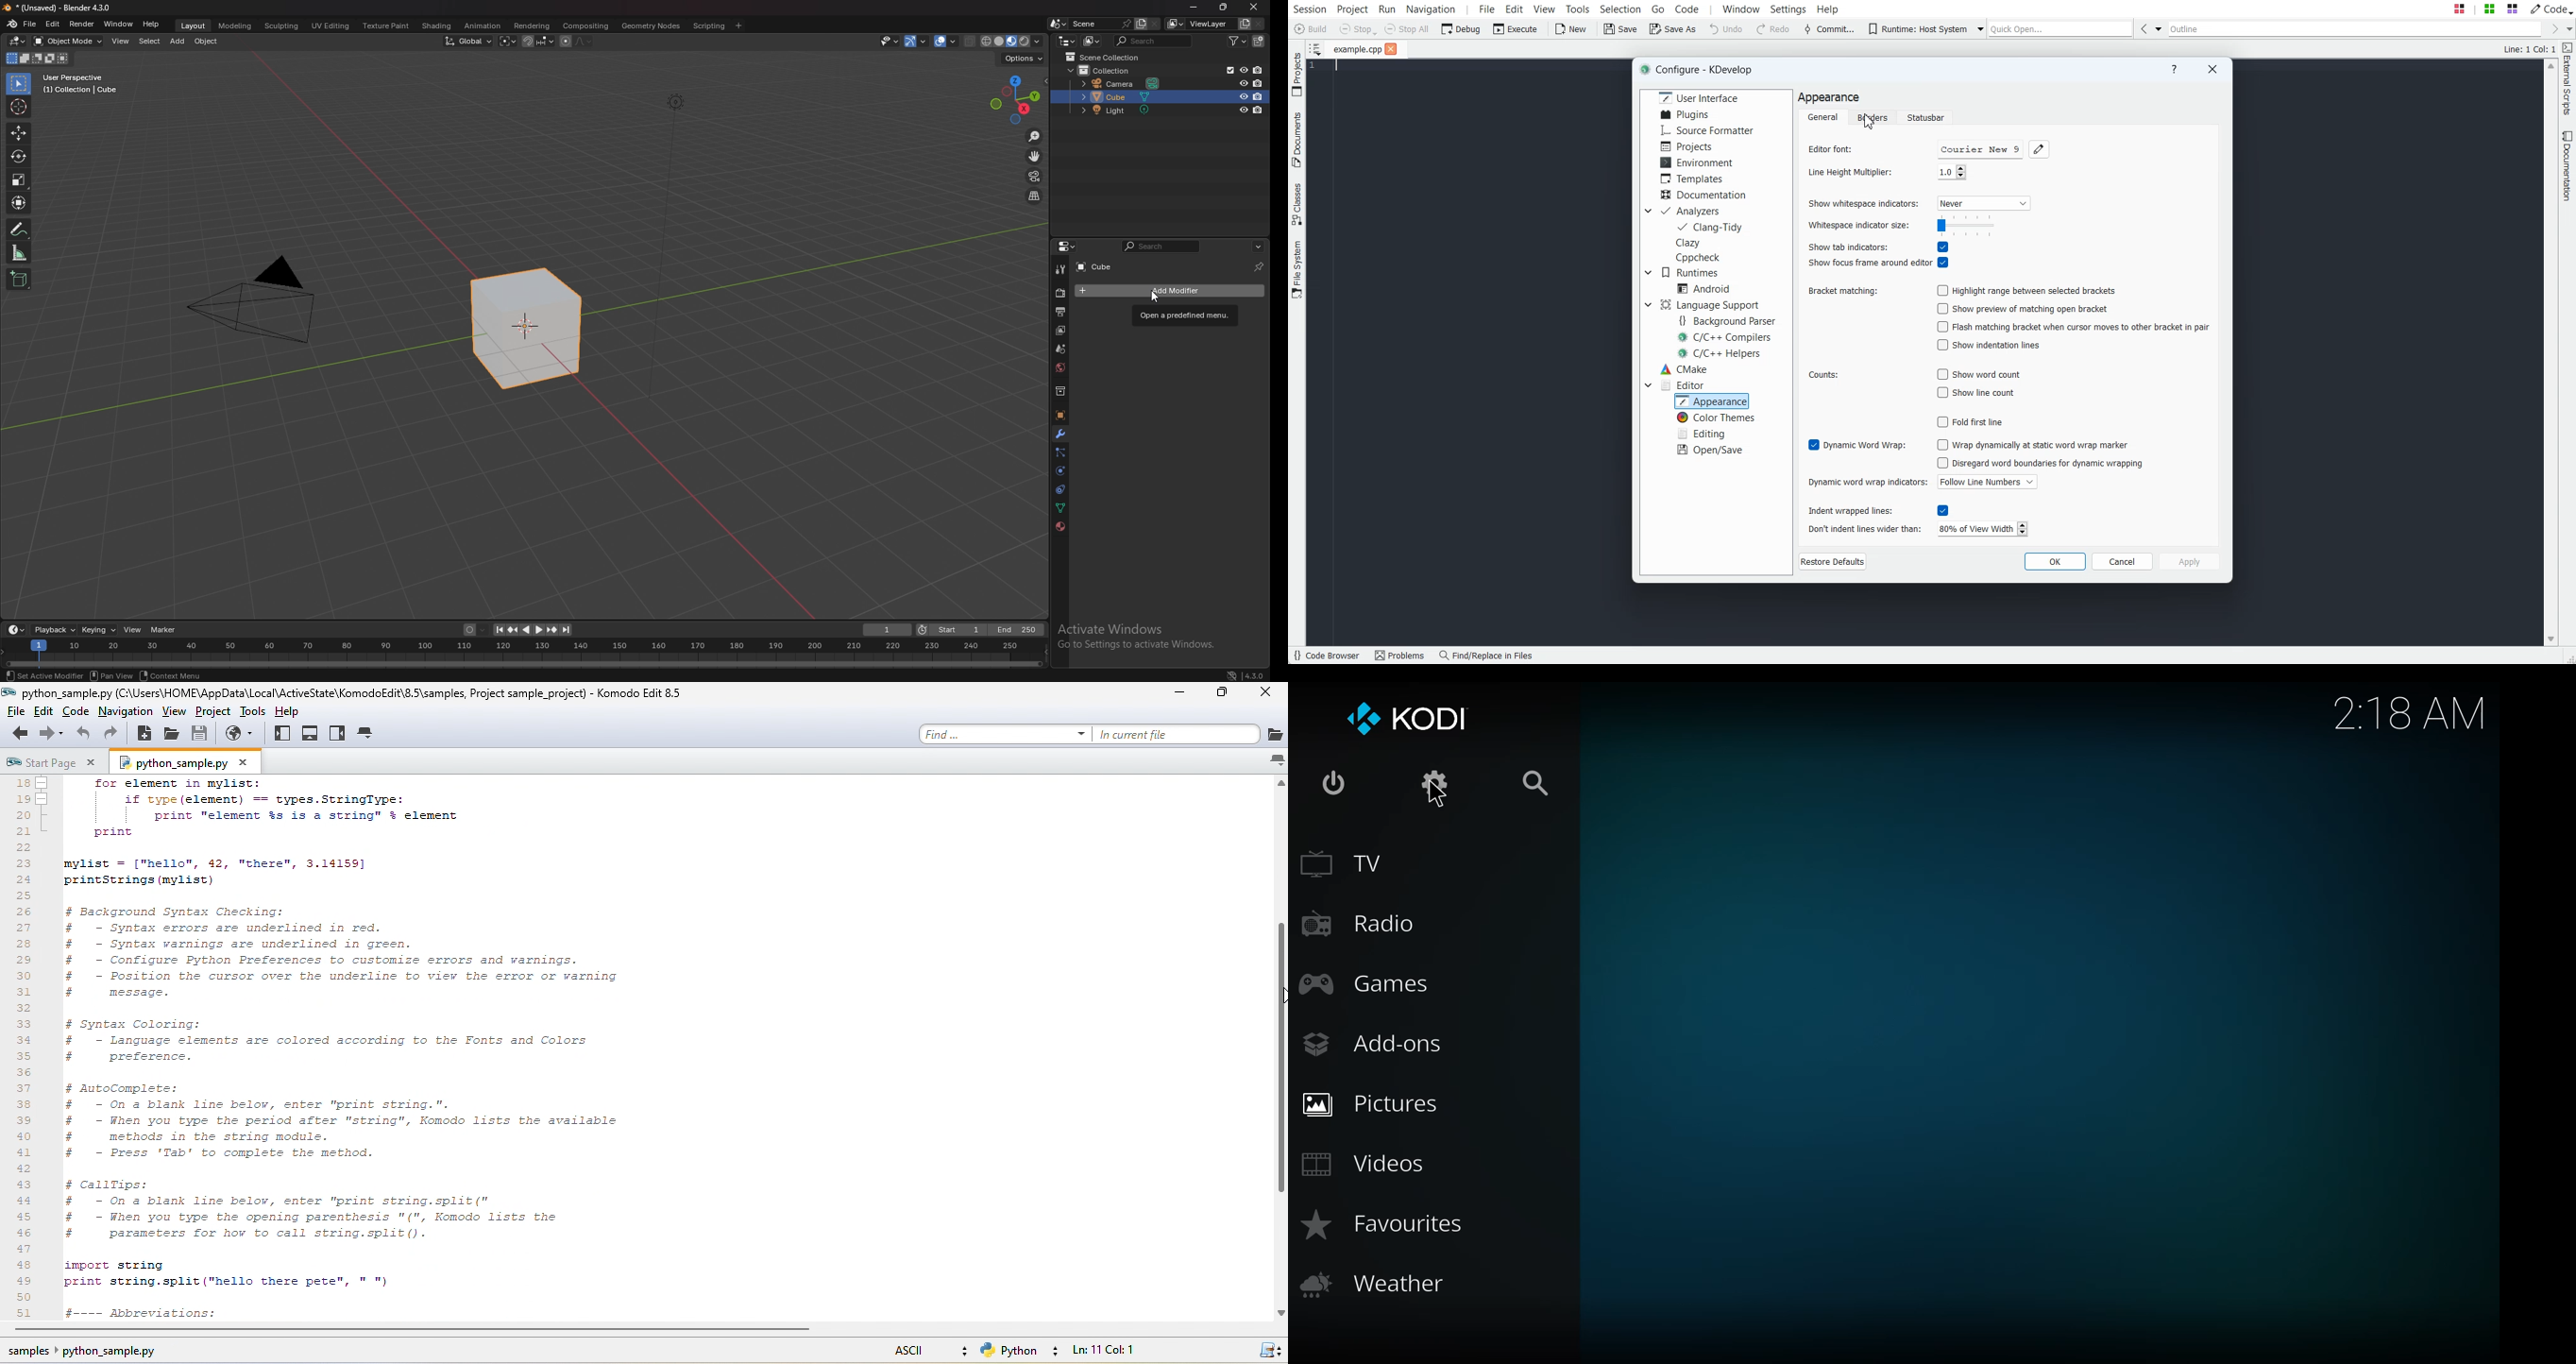 The width and height of the screenshot is (2576, 1372). I want to click on Debug, so click(1460, 29).